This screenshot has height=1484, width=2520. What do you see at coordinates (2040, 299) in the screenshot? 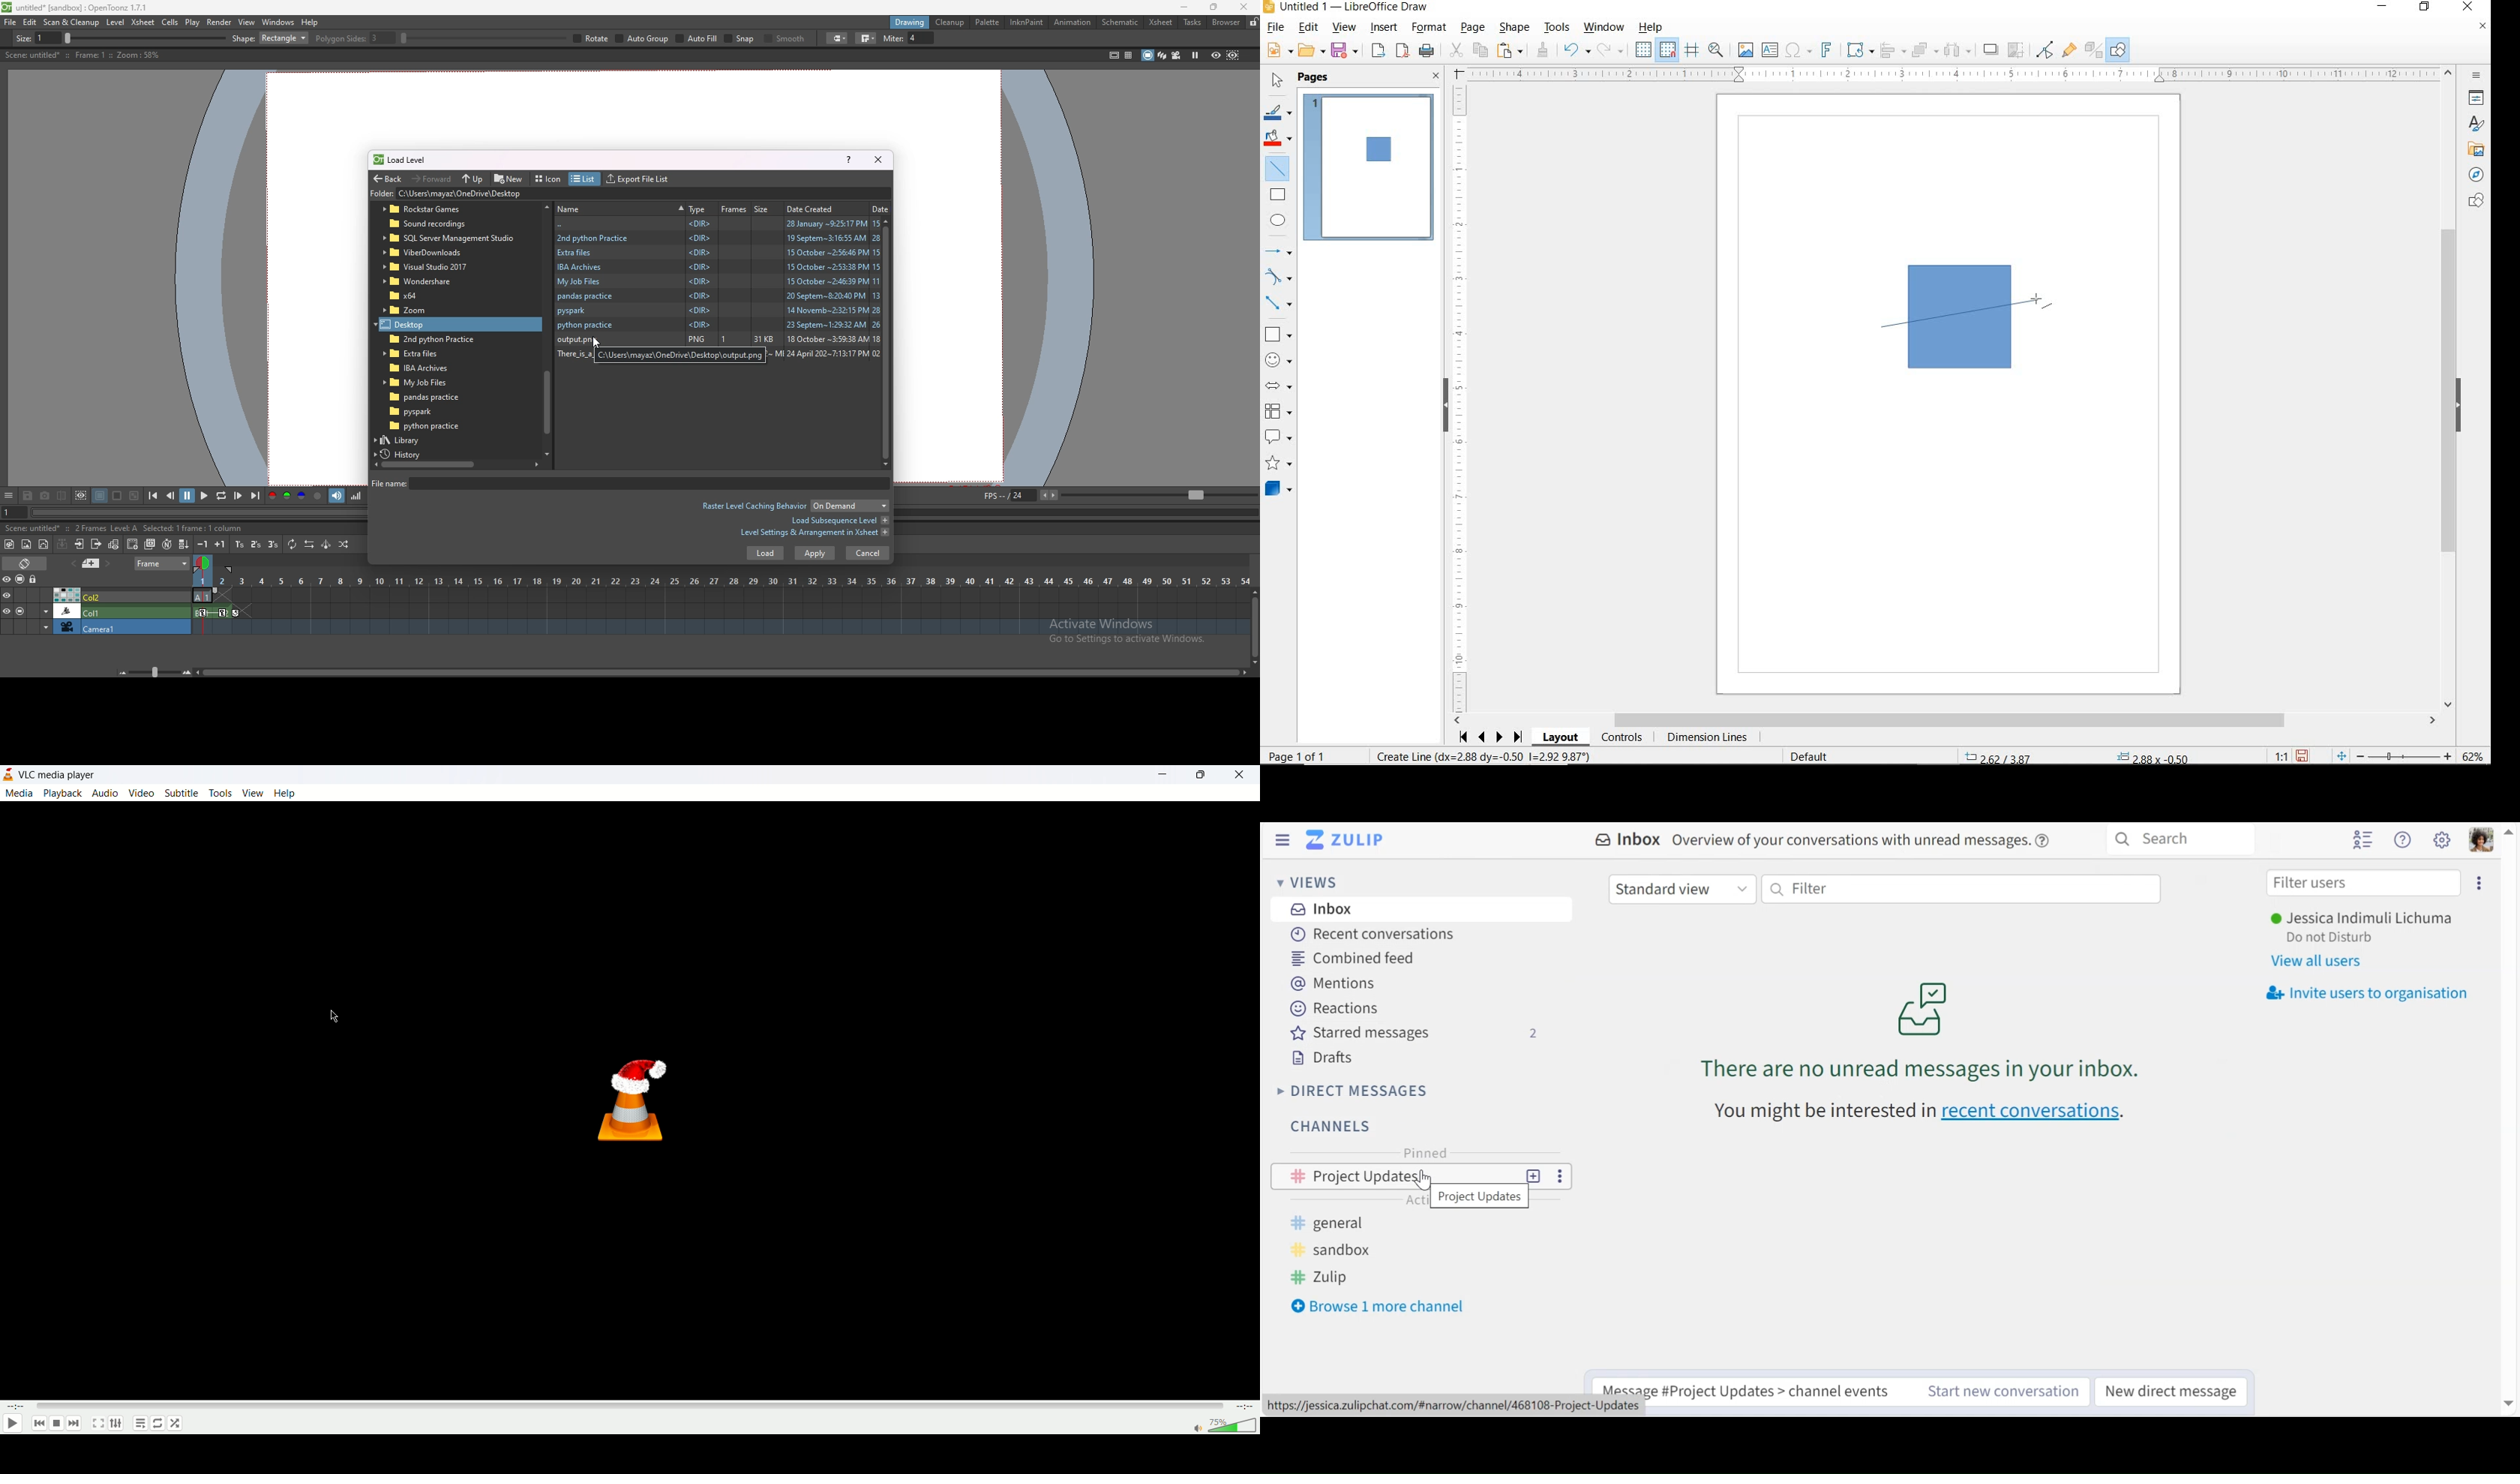
I see `LINE TOOL AT DRAG` at bounding box center [2040, 299].